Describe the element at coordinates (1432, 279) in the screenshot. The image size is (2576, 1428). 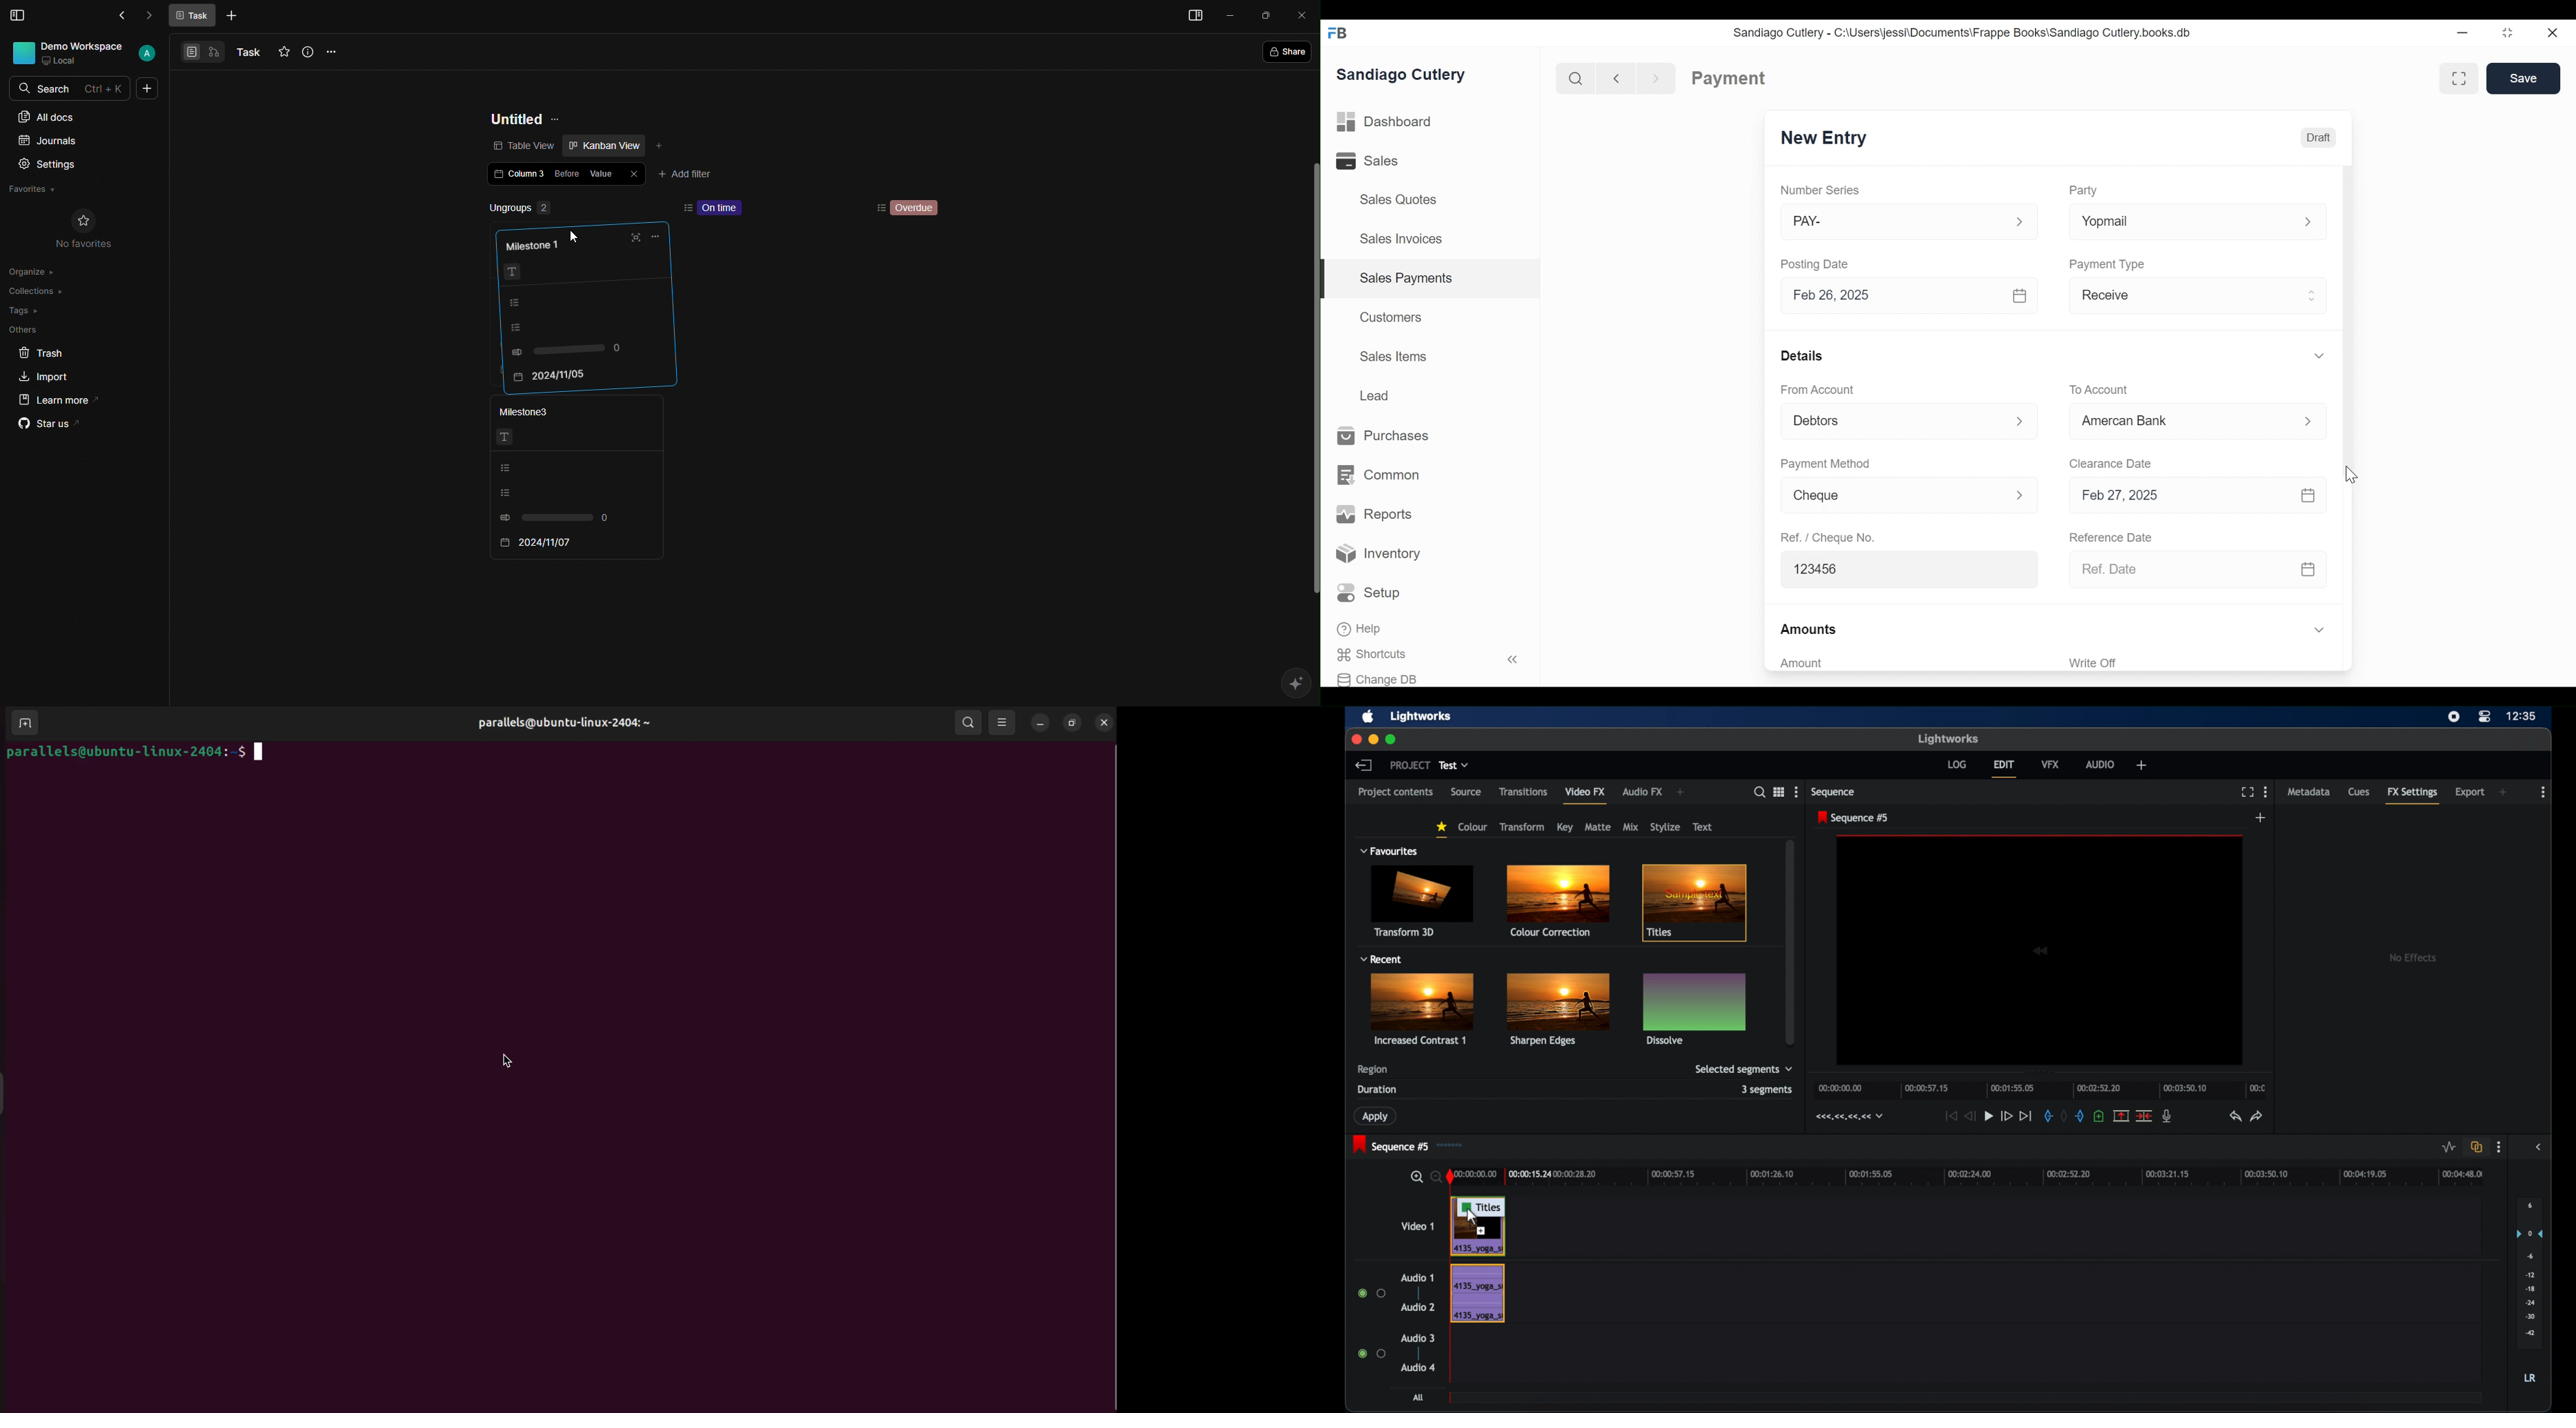
I see `| Sales Payments` at that location.